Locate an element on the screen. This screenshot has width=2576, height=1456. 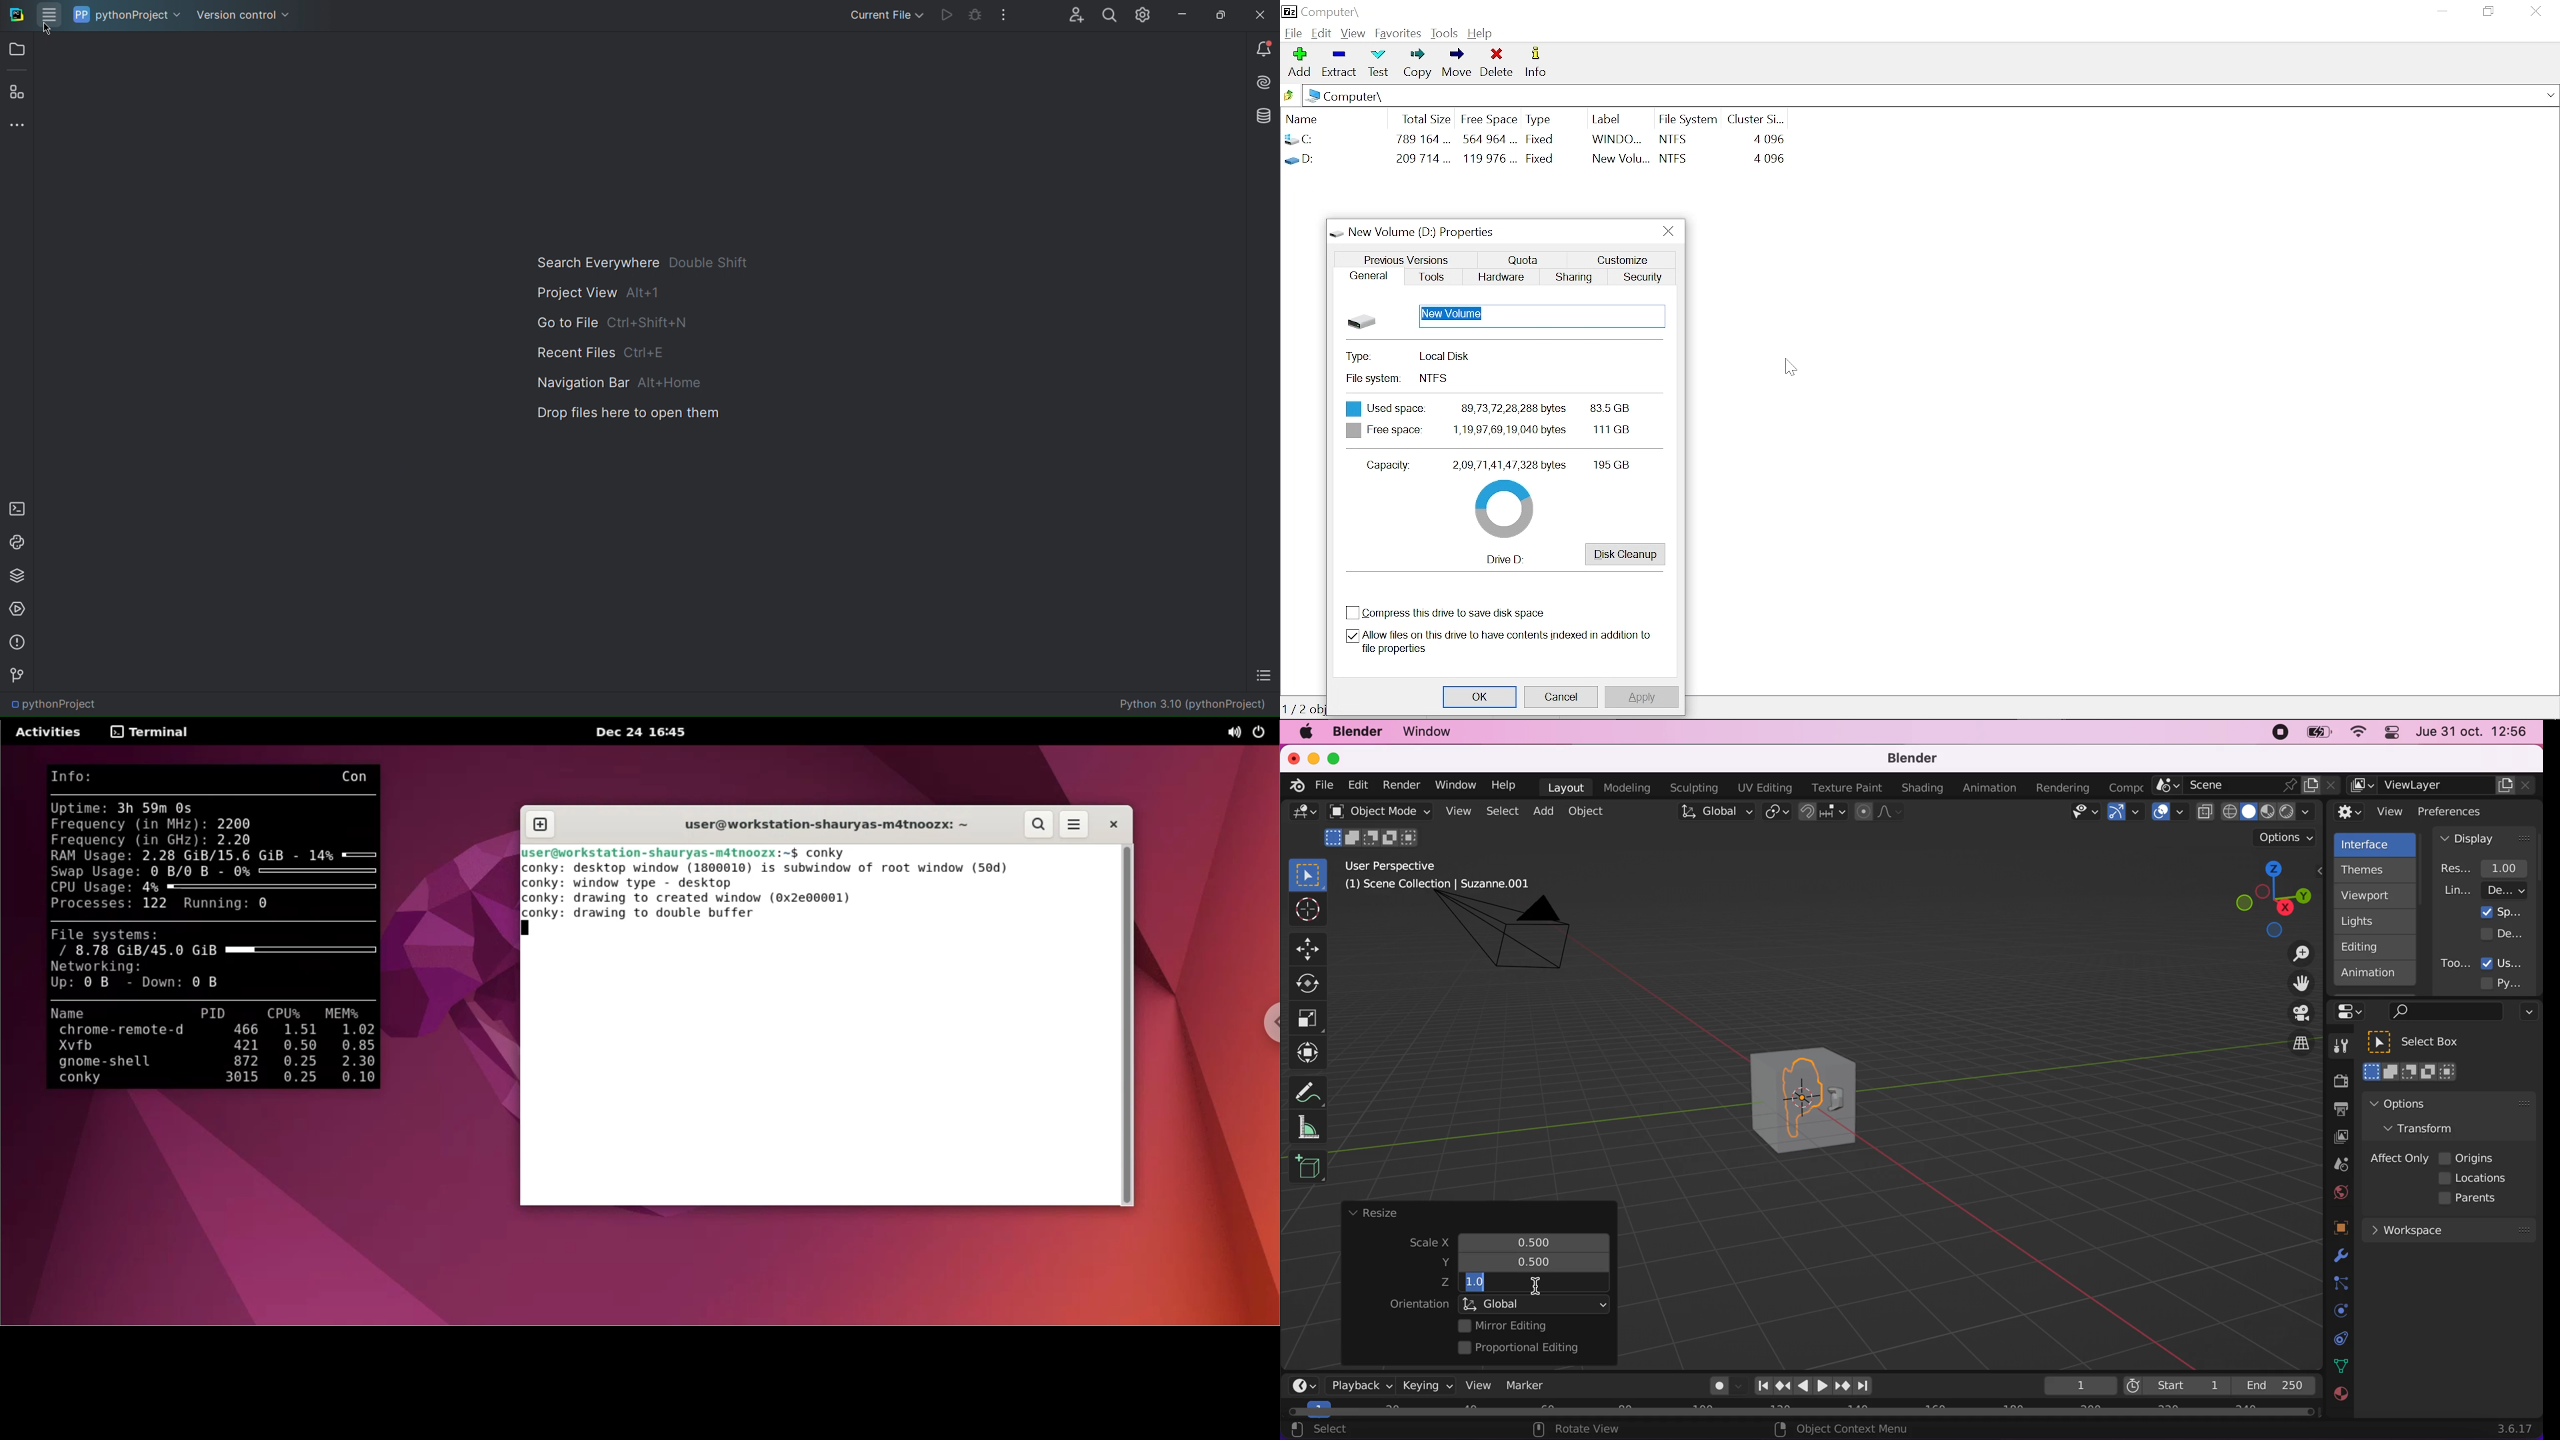
developer extras is located at coordinates (2503, 933).